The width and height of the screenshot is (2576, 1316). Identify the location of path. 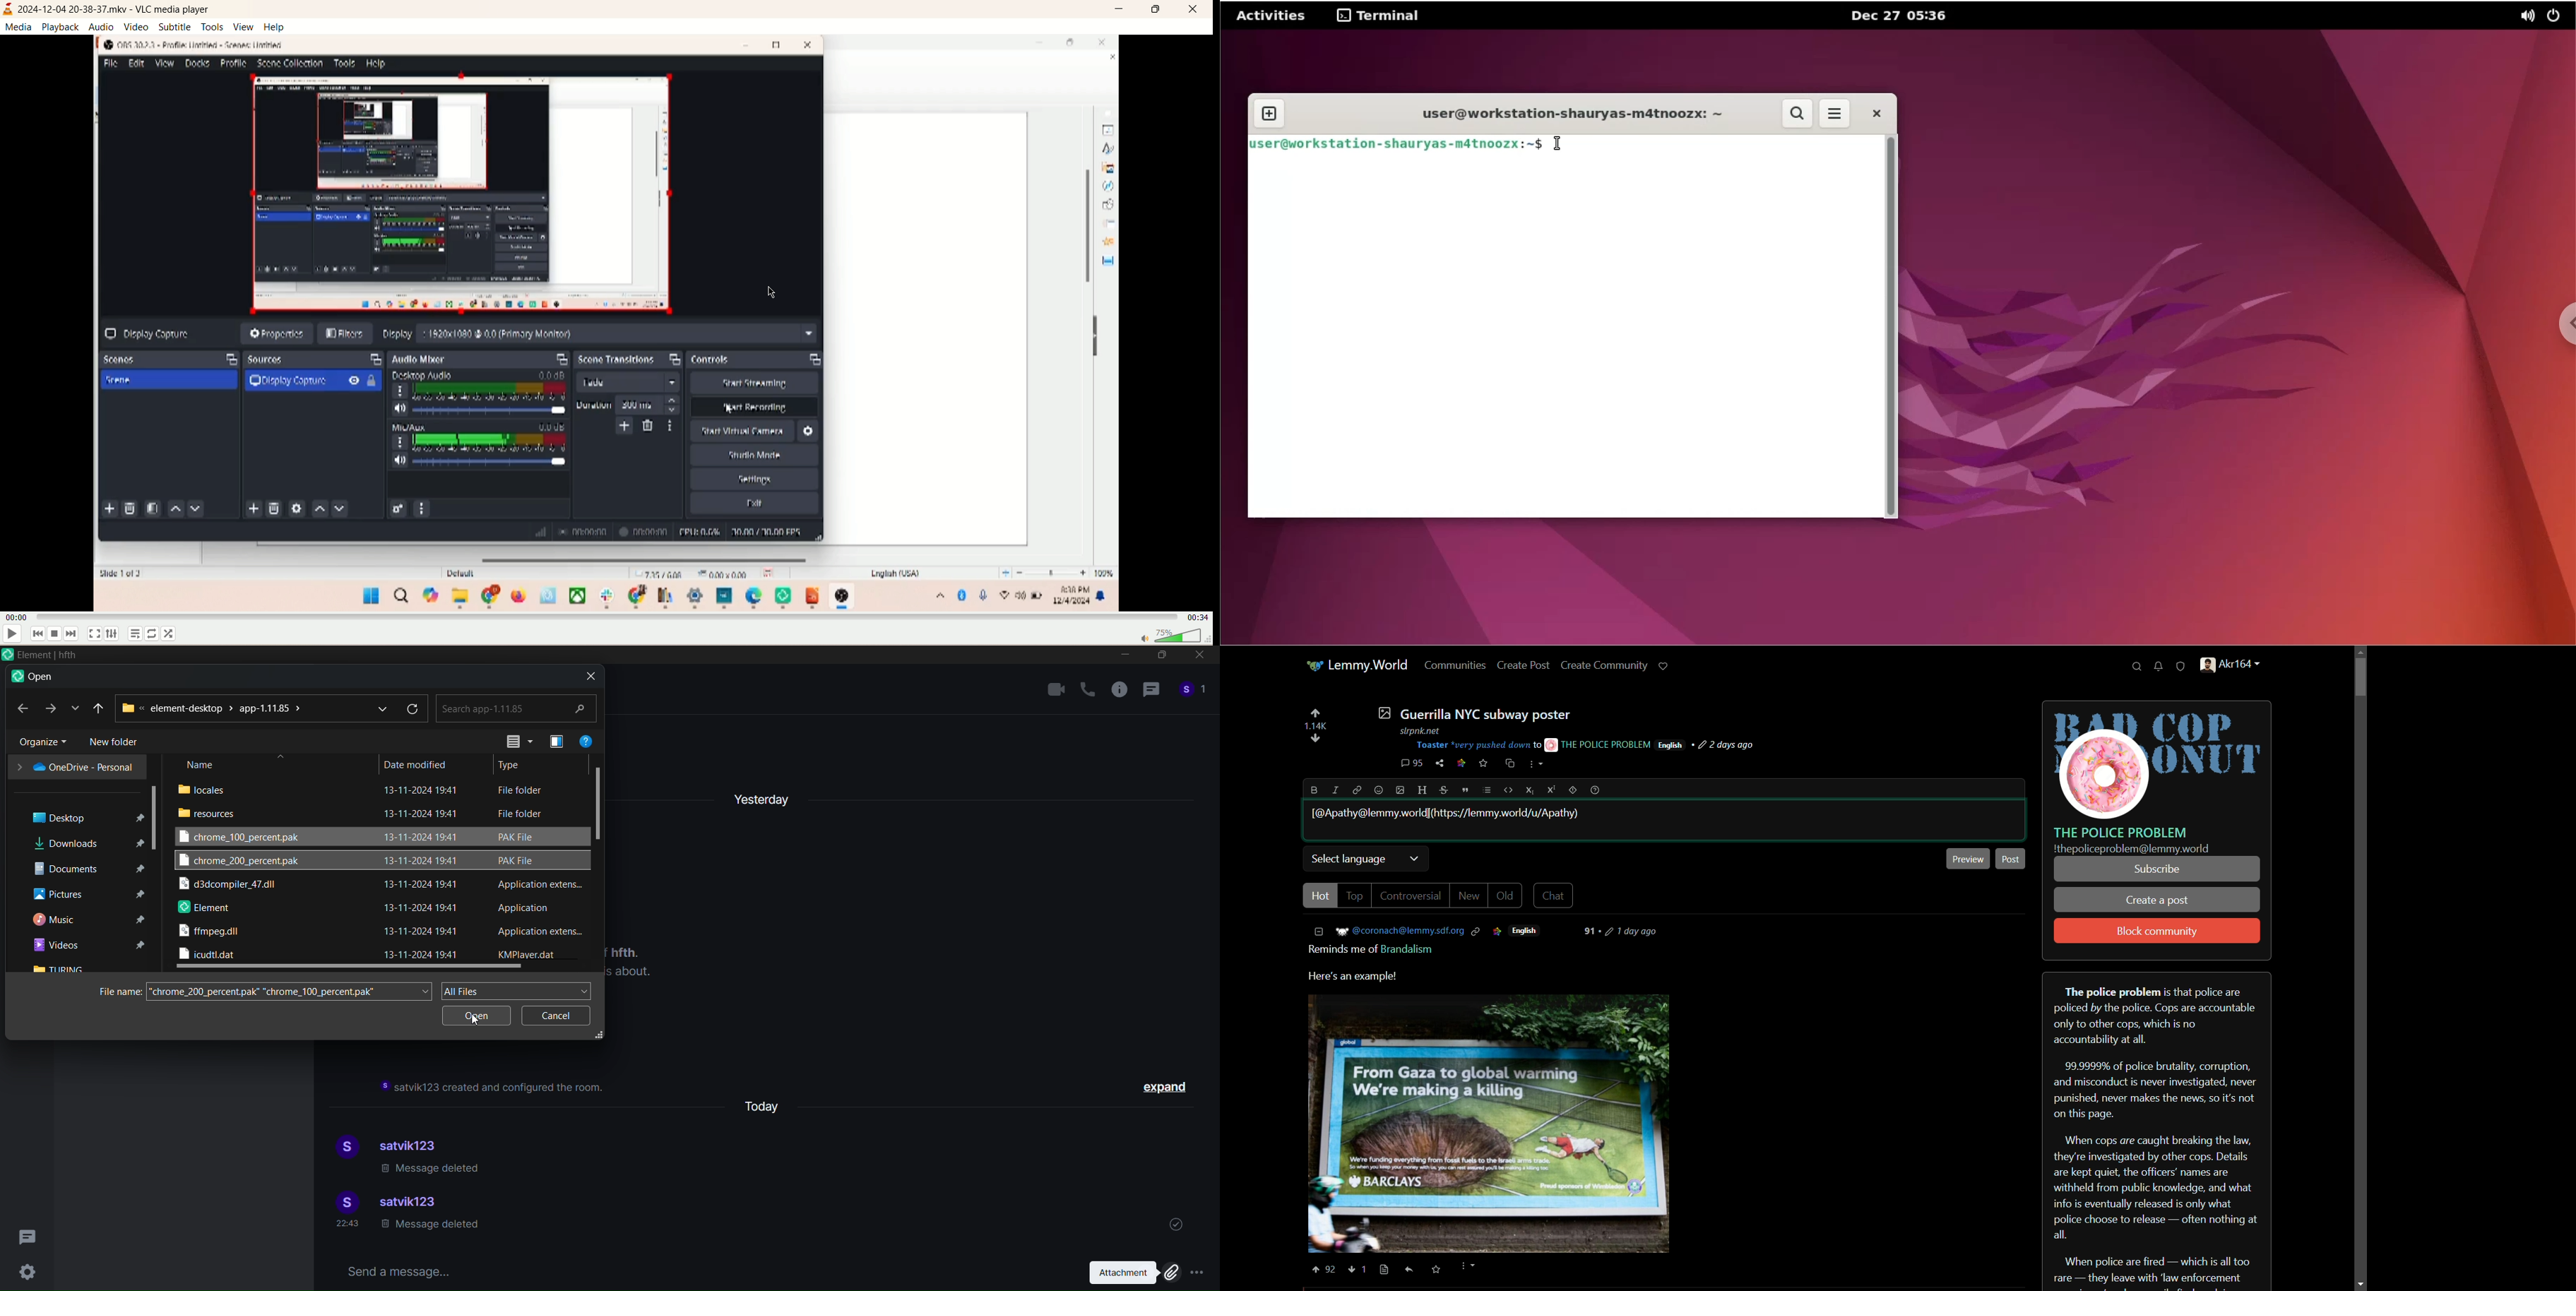
(214, 708).